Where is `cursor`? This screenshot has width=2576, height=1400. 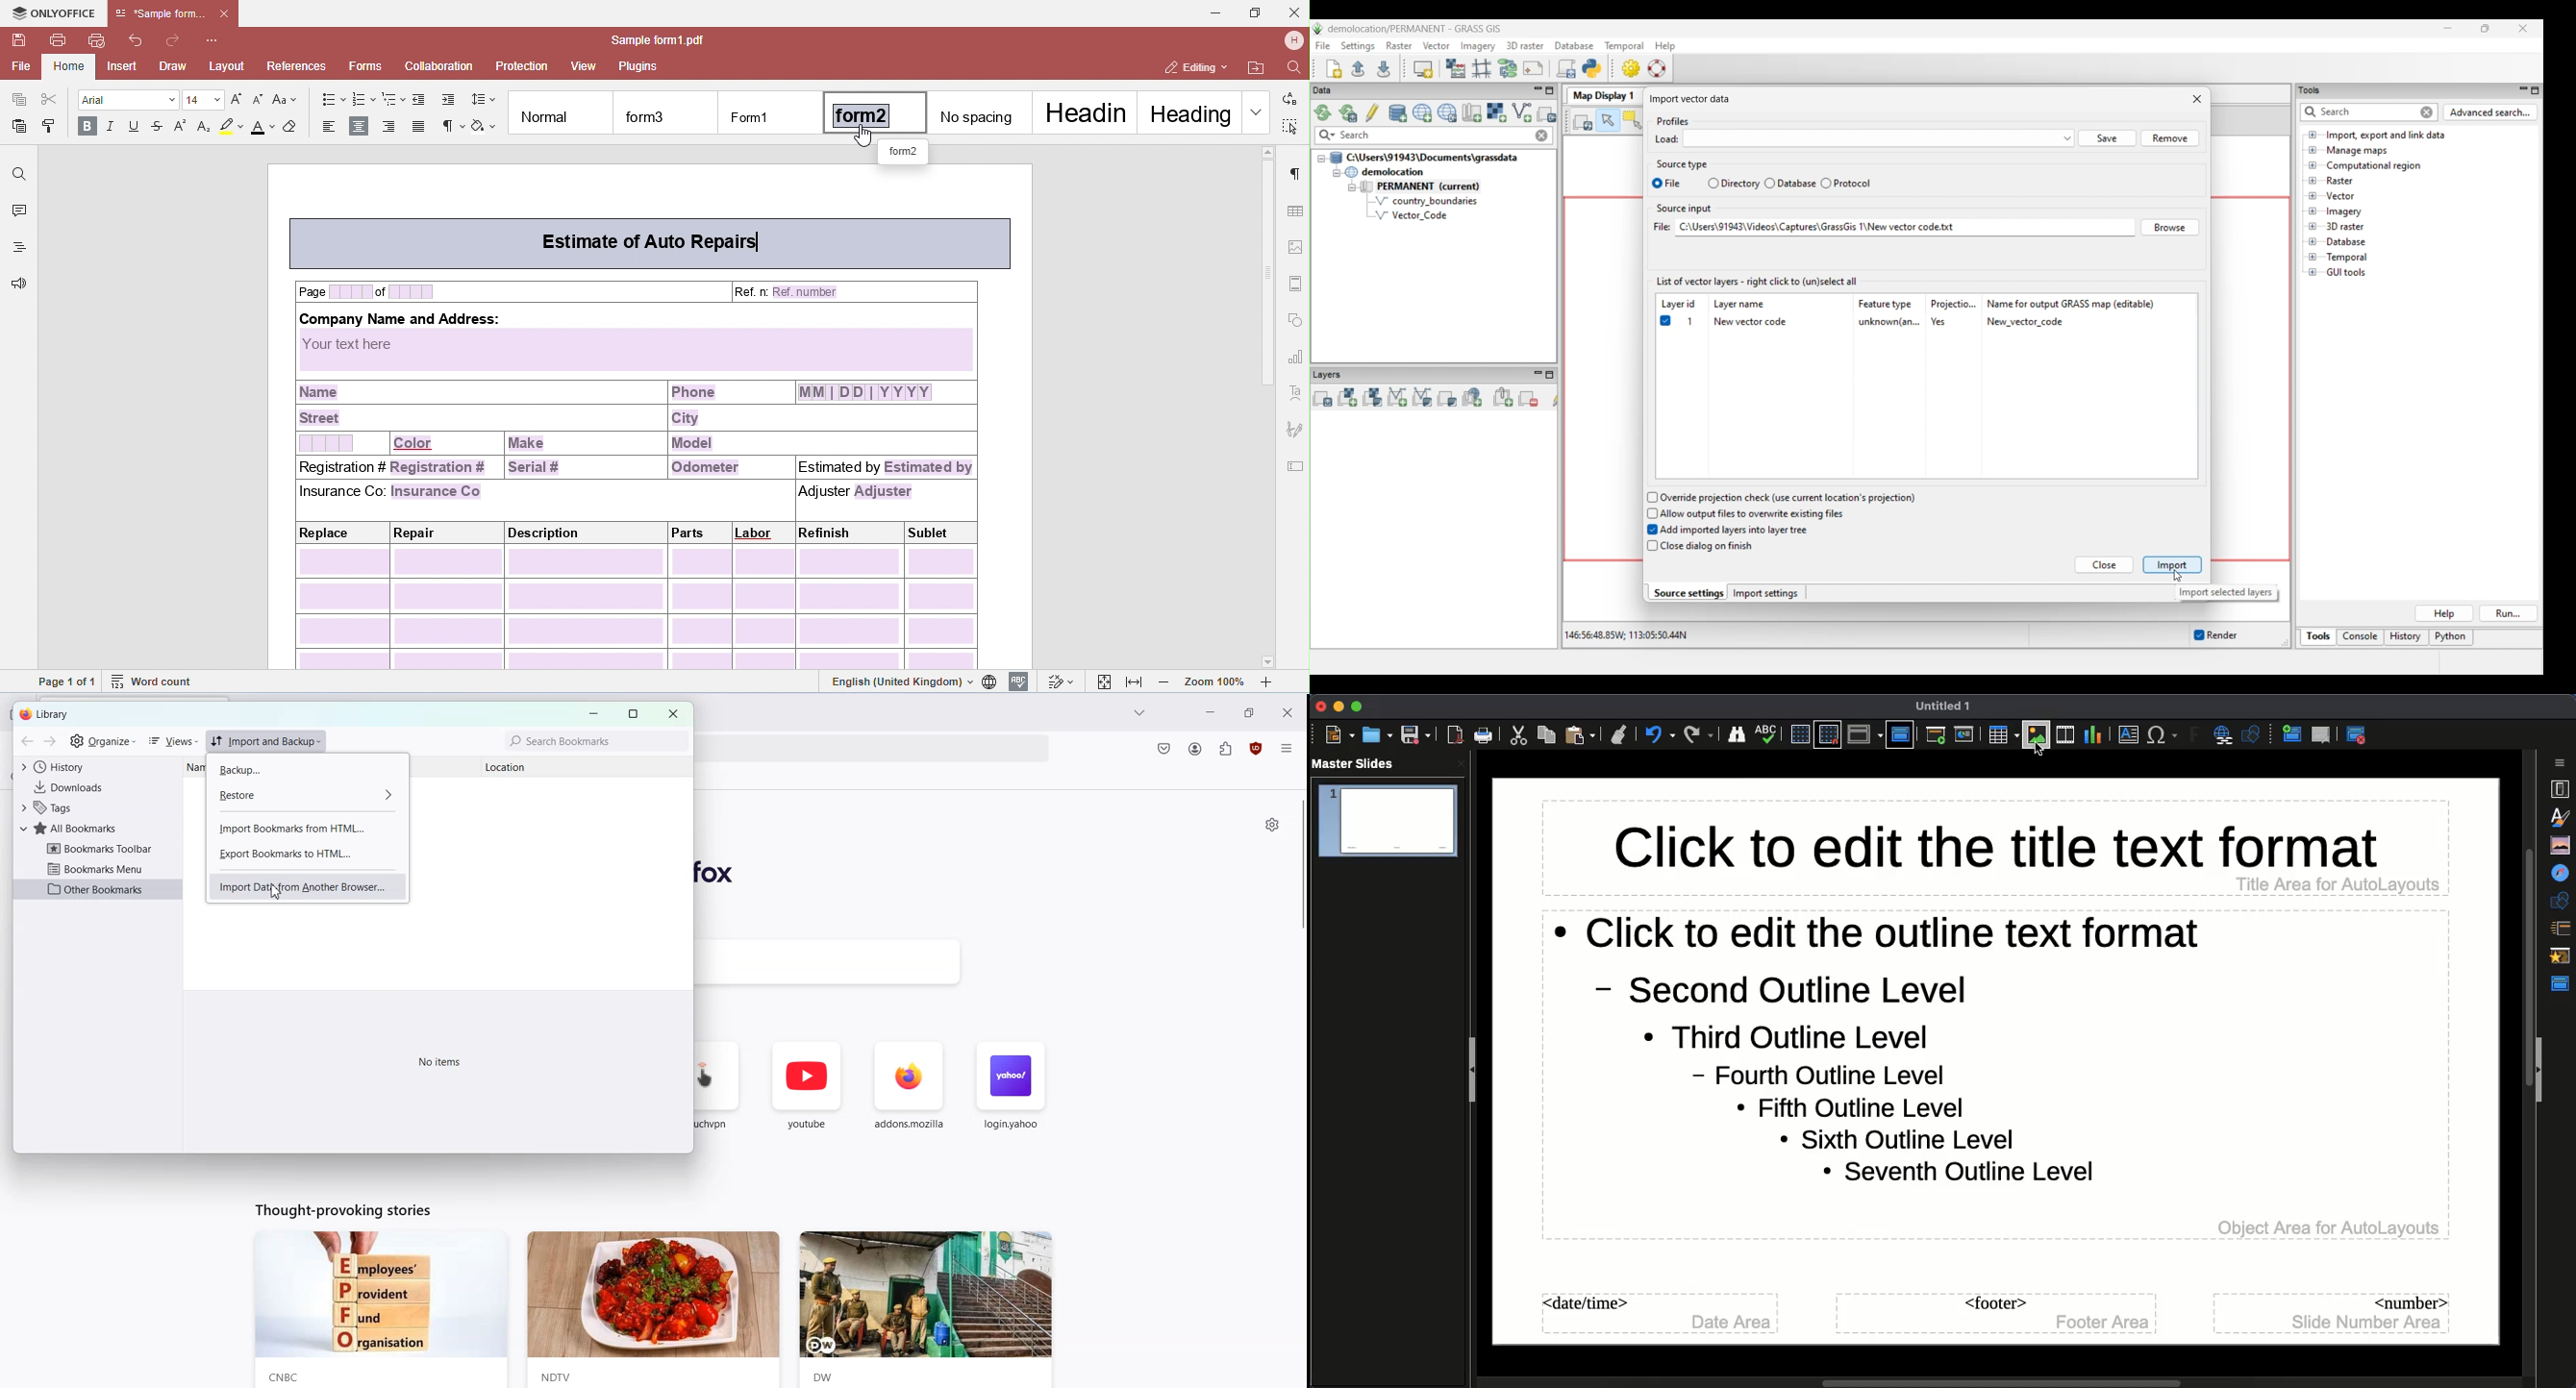 cursor is located at coordinates (2038, 754).